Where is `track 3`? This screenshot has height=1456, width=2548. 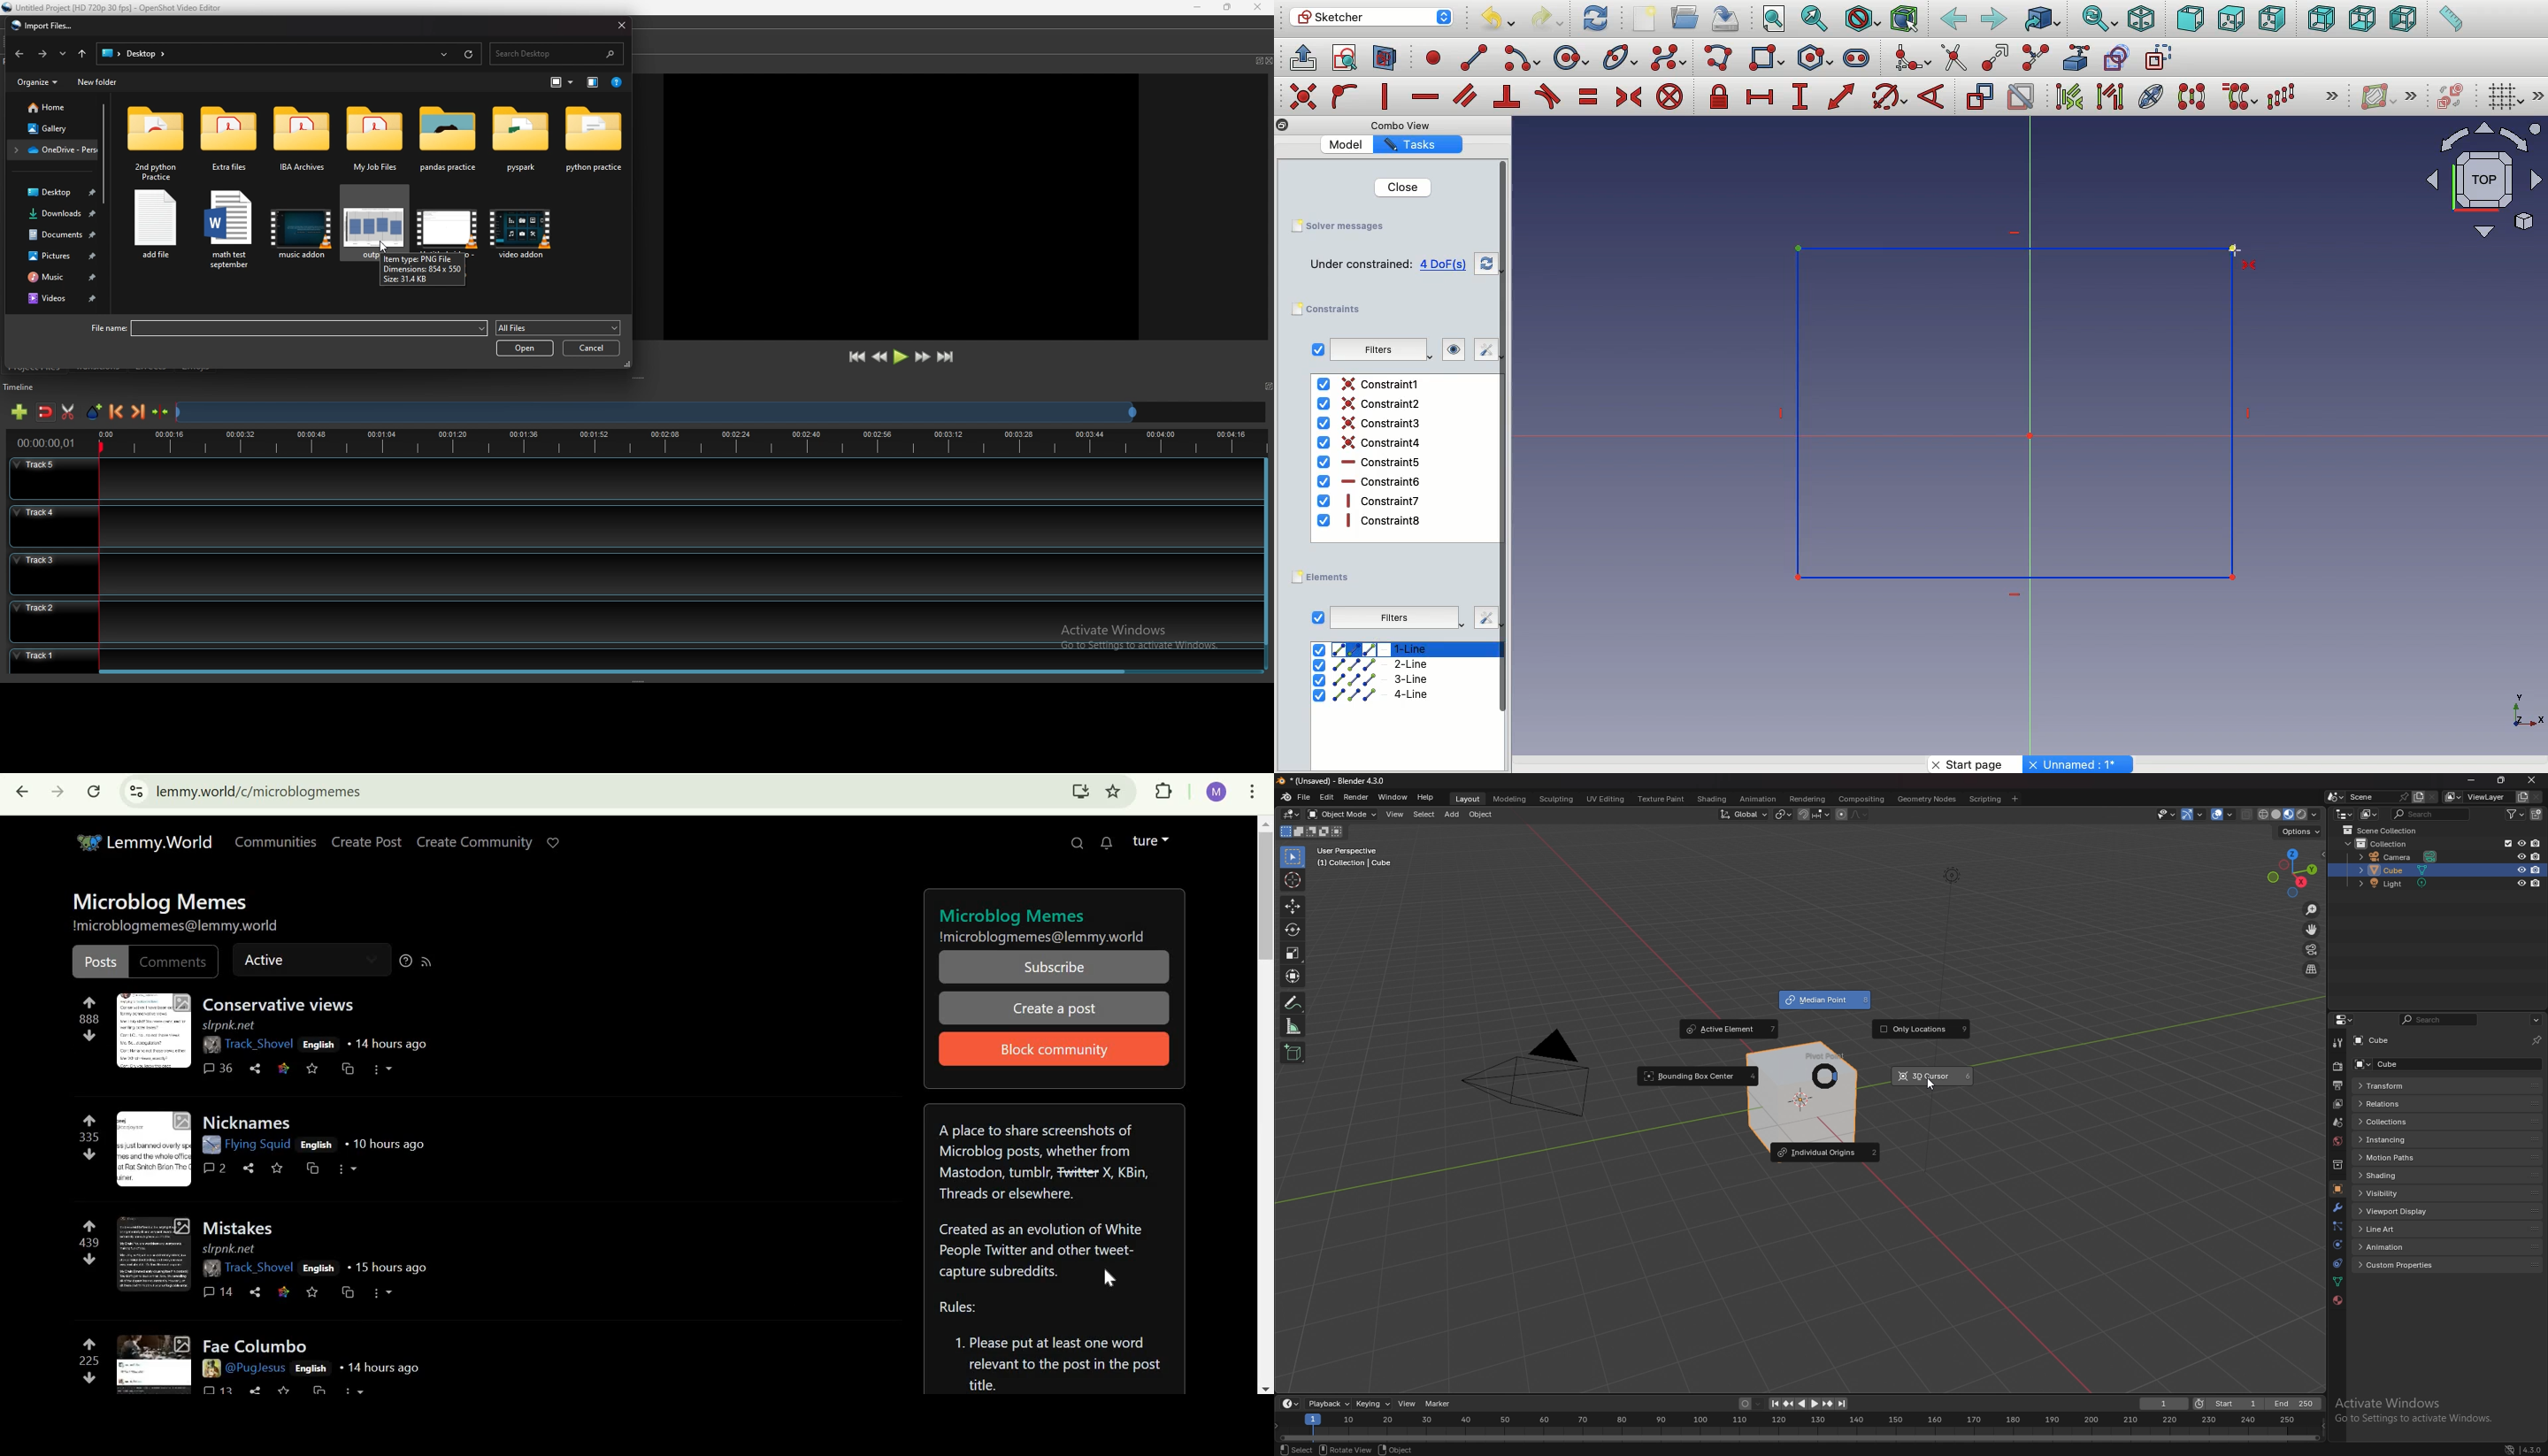
track 3 is located at coordinates (630, 573).